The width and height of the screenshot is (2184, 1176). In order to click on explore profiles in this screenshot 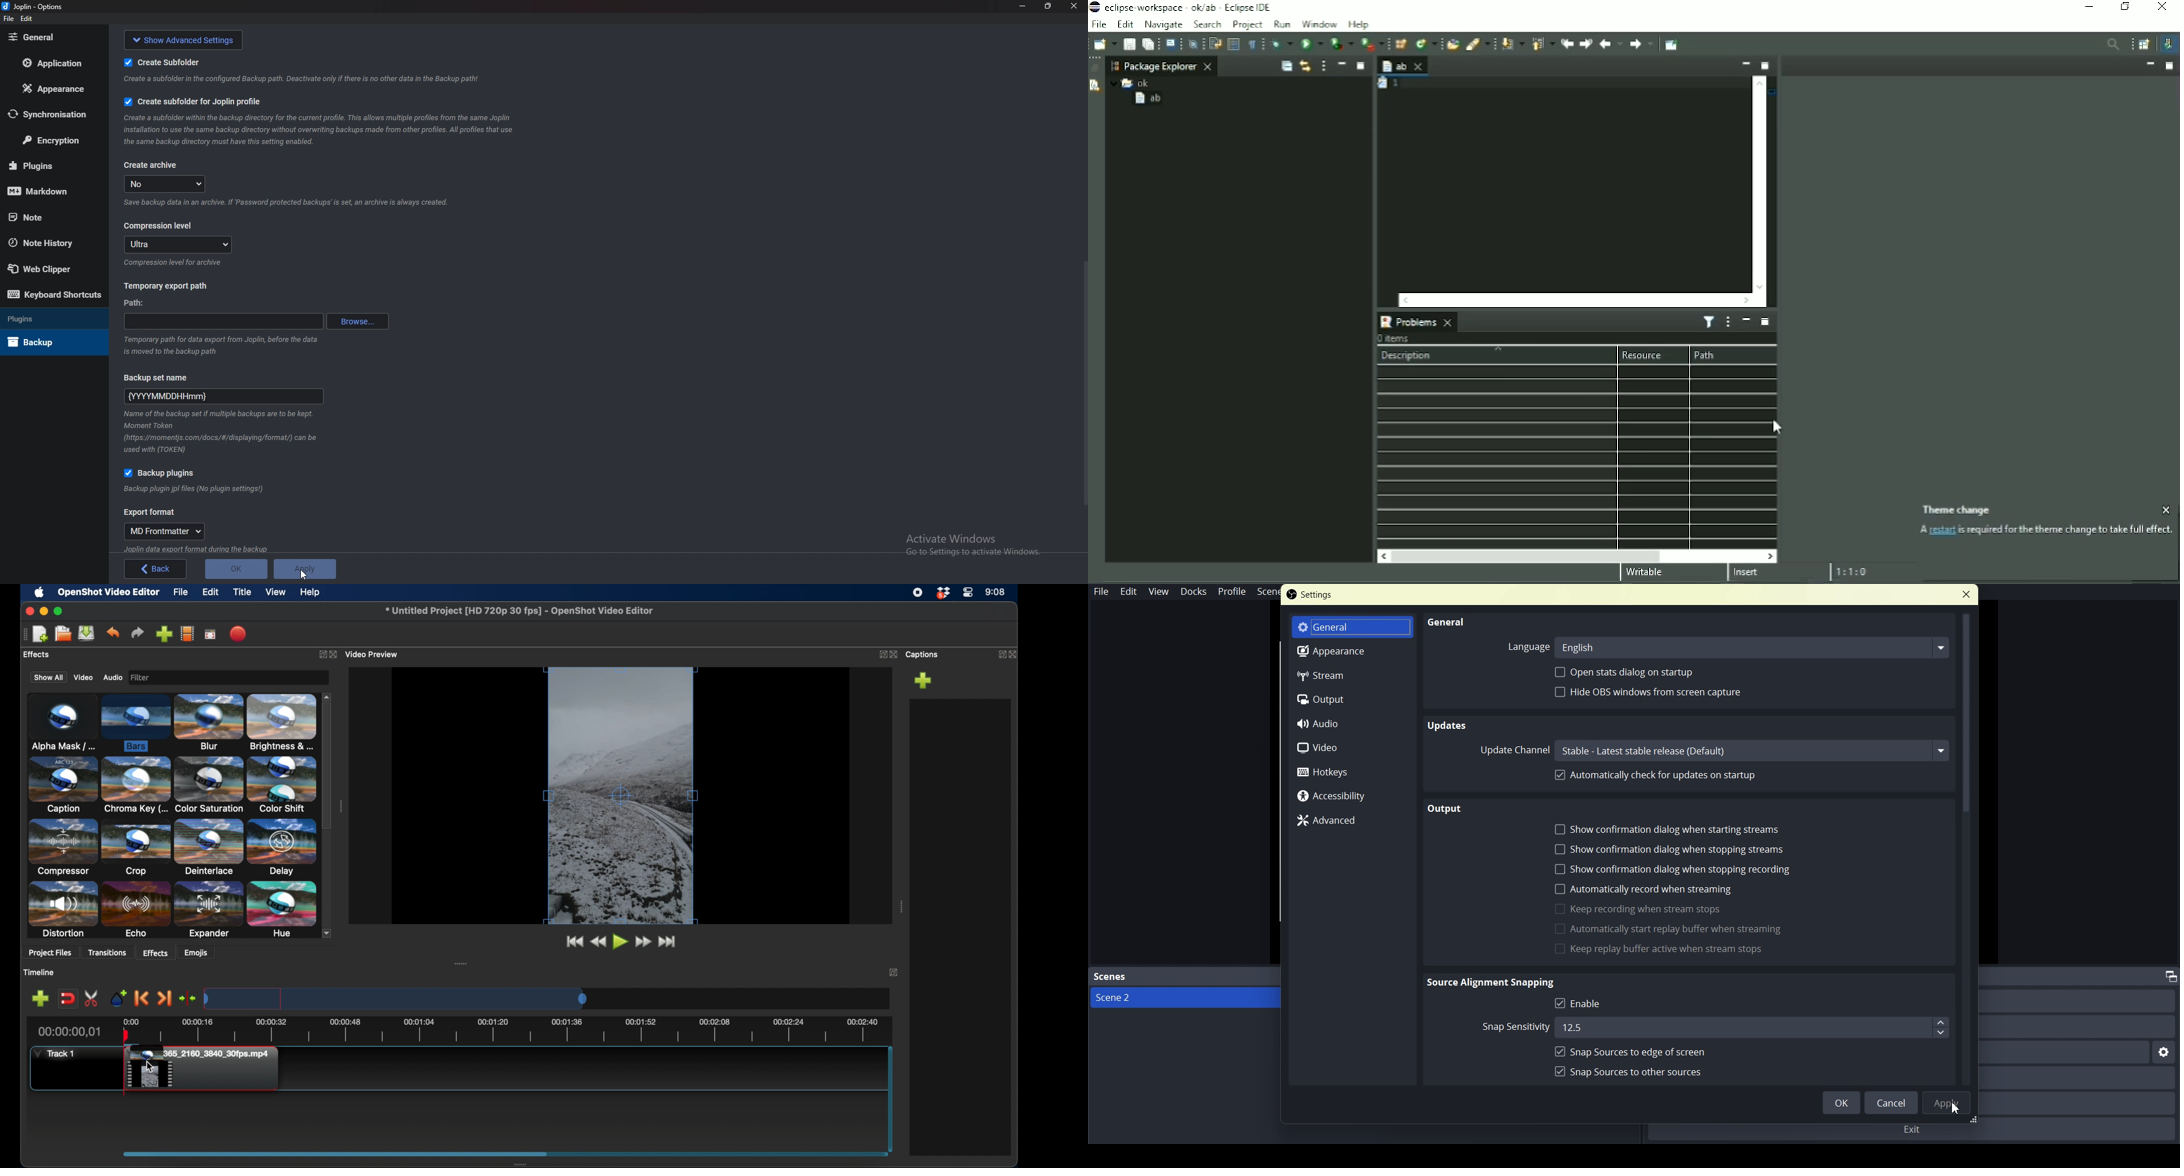, I will do `click(188, 634)`.